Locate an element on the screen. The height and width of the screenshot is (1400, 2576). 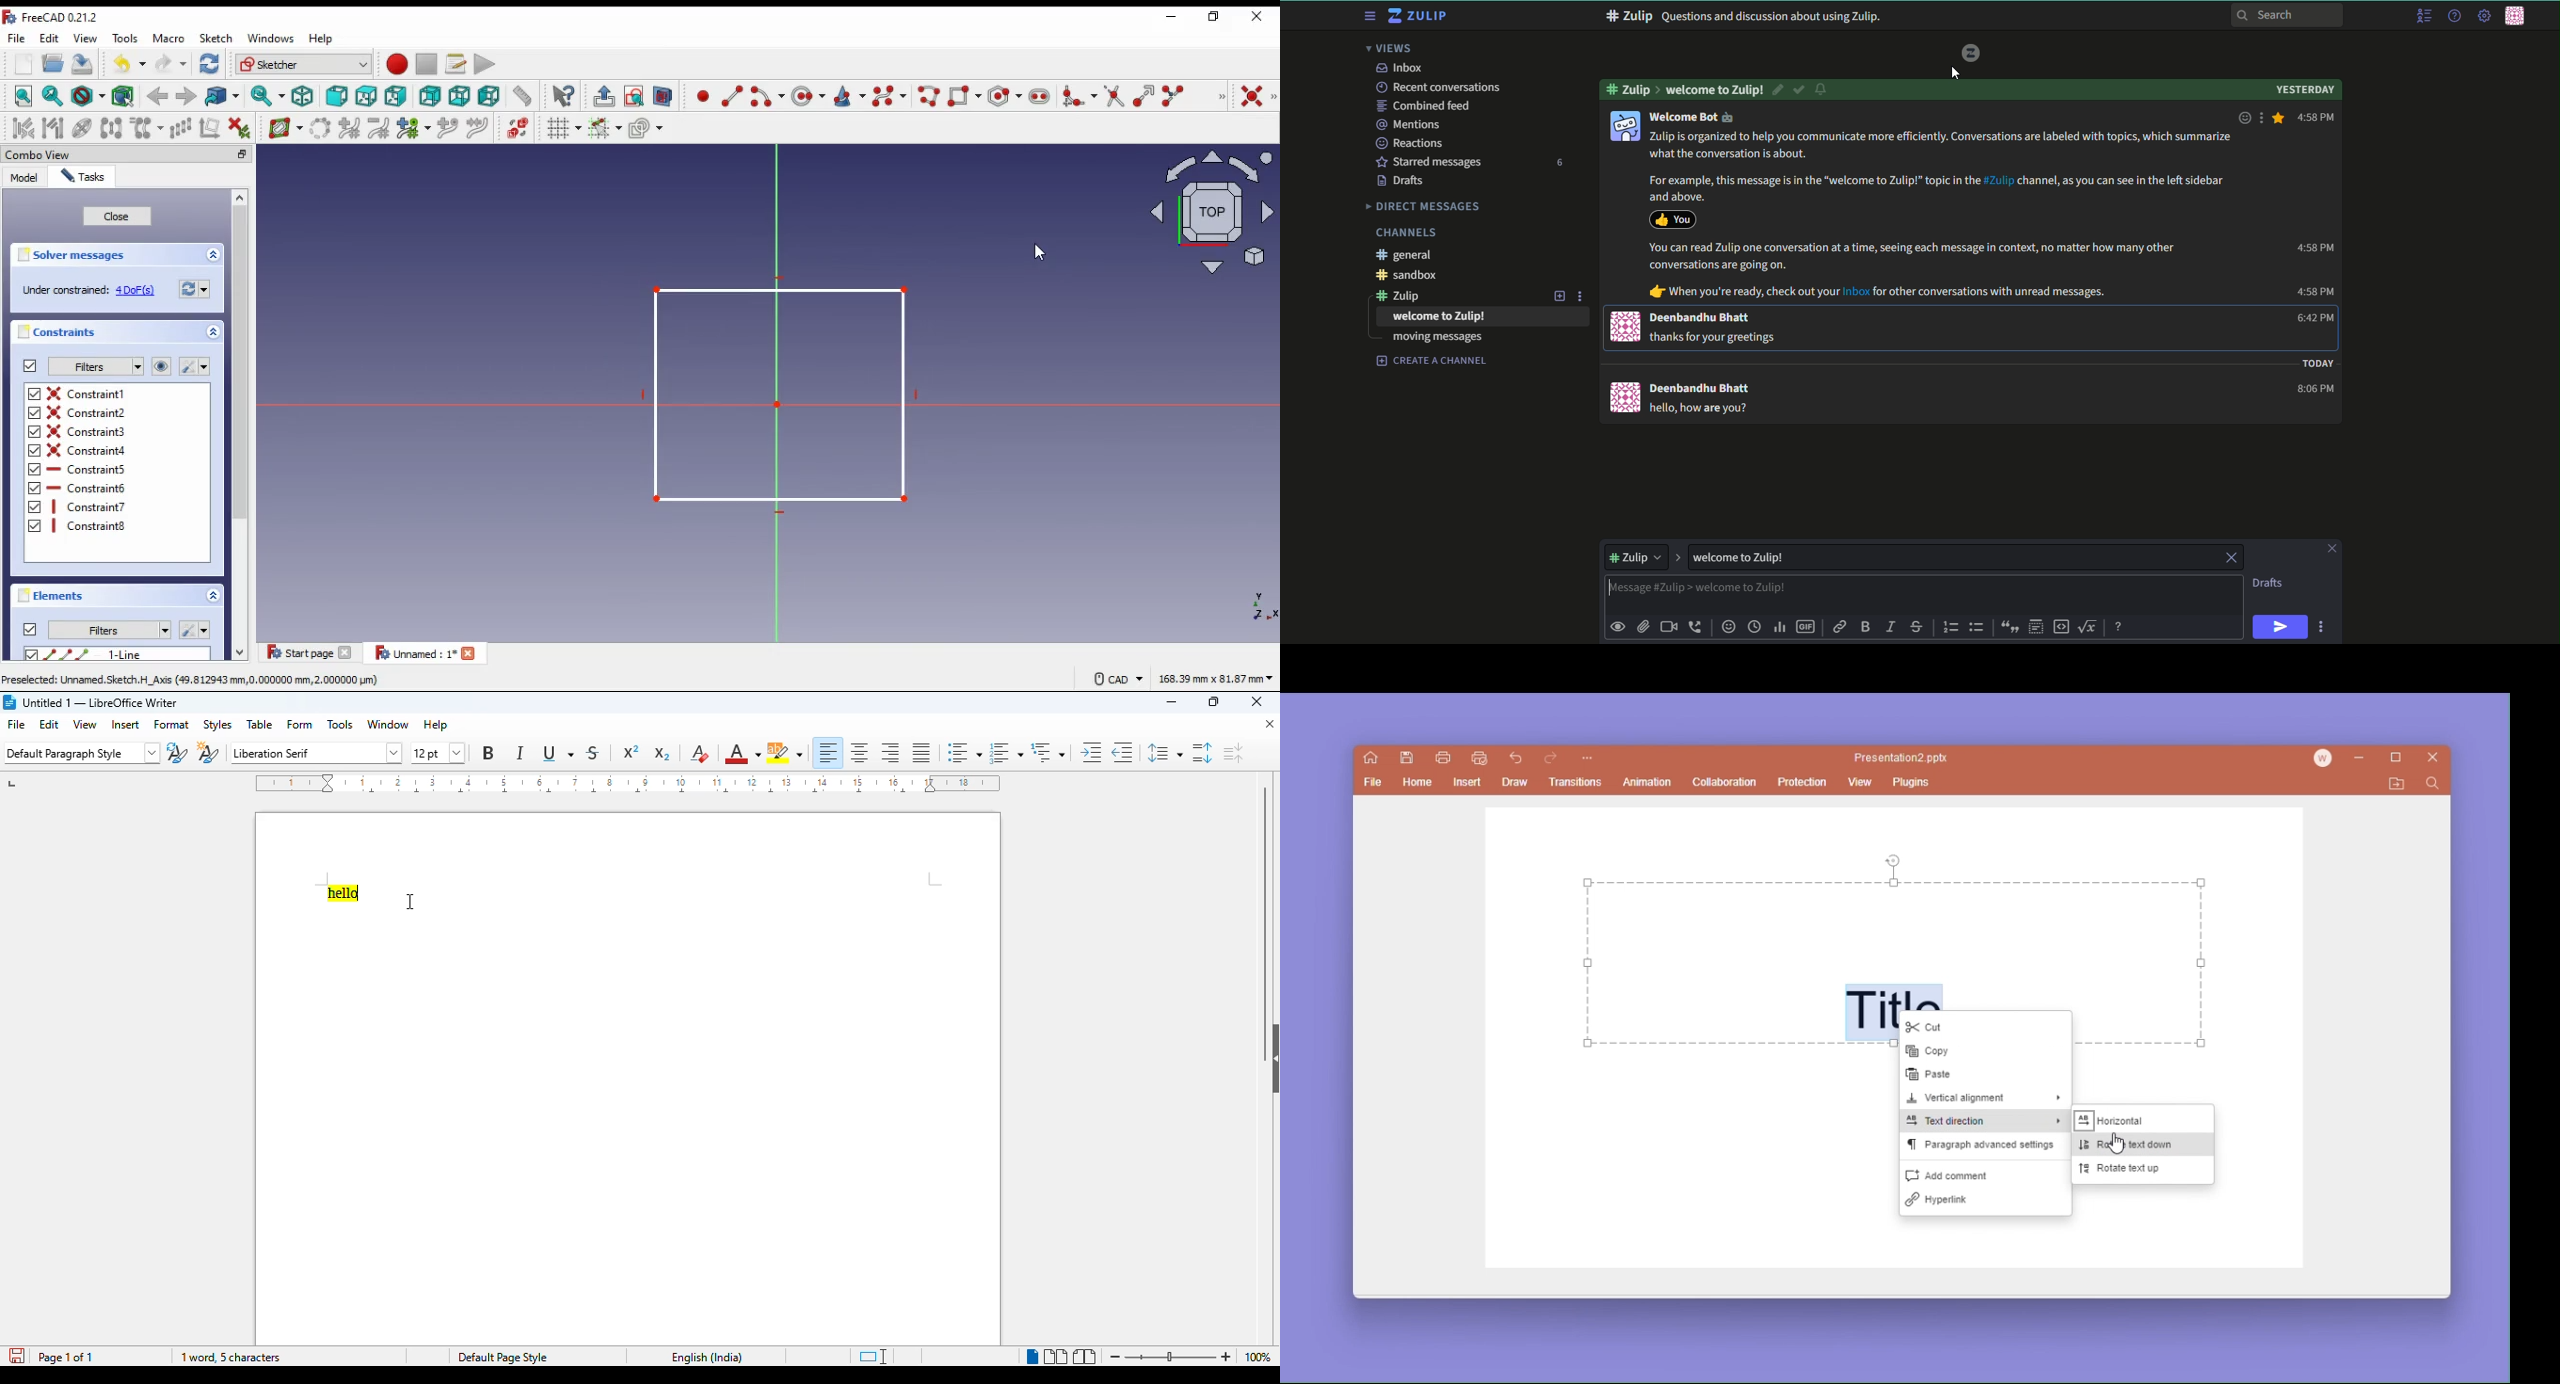
align center is located at coordinates (859, 752).